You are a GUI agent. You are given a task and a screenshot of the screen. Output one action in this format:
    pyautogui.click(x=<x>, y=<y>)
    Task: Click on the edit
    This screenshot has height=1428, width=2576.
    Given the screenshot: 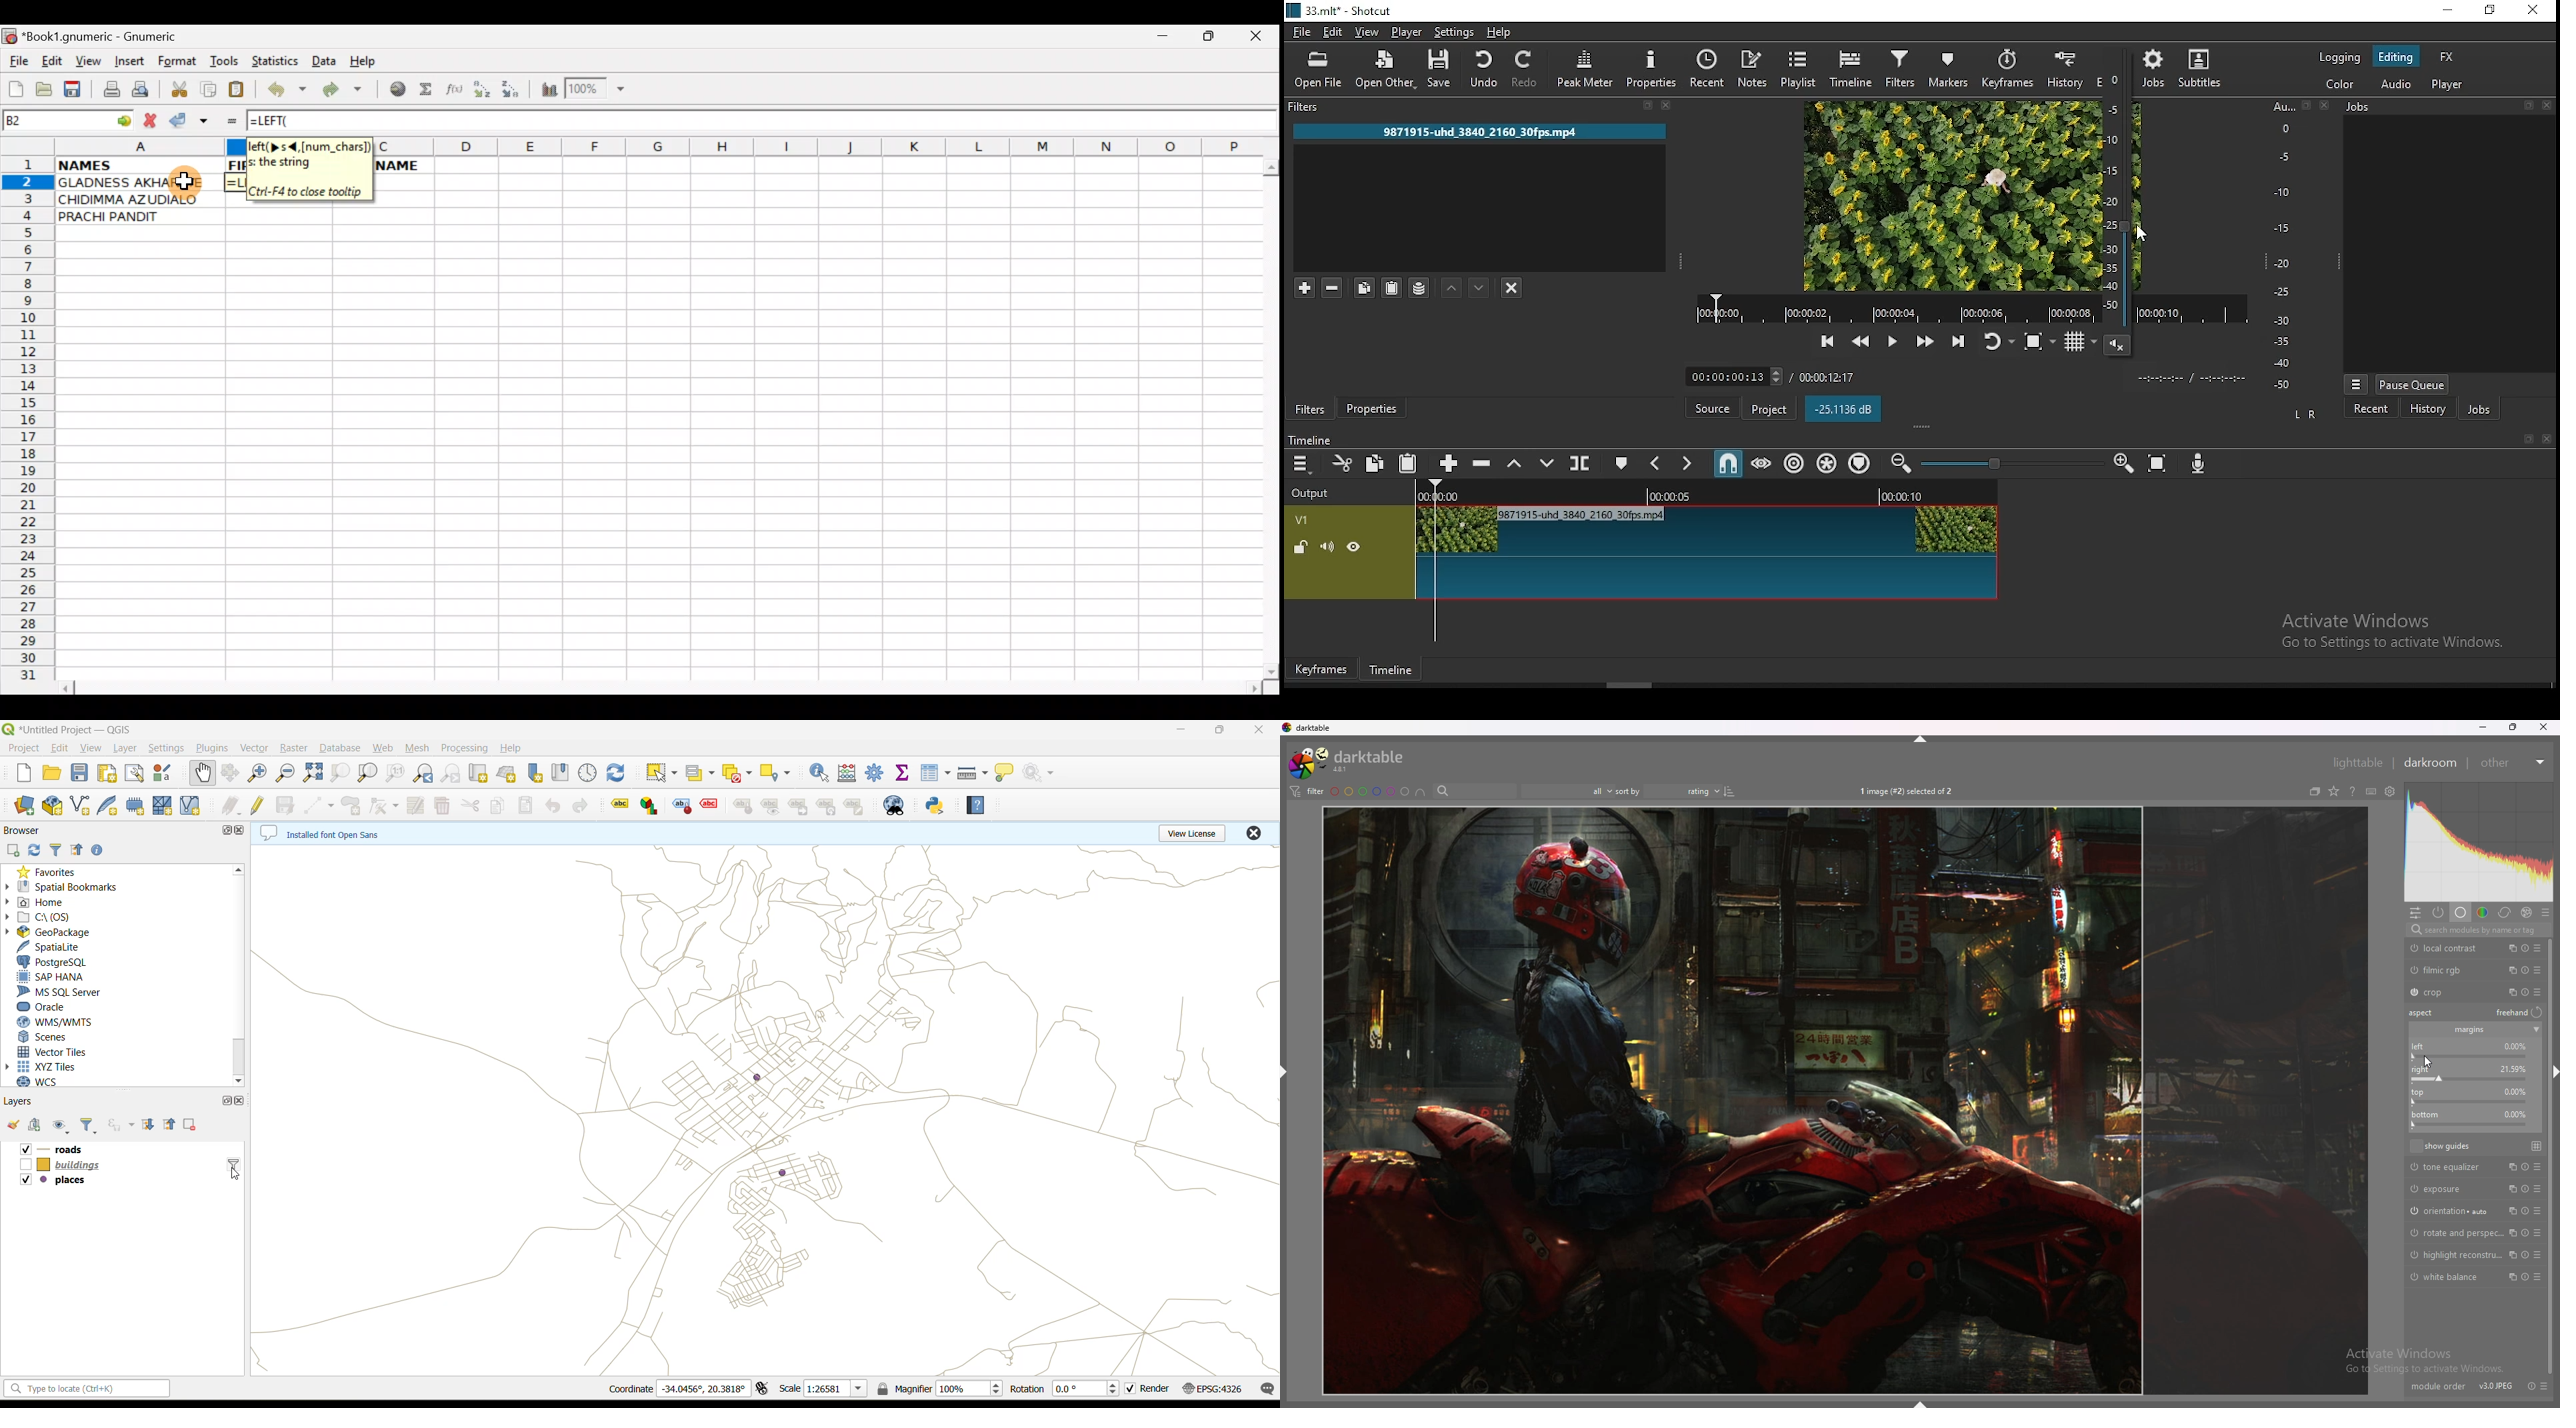 What is the action you would take?
    pyautogui.click(x=1336, y=31)
    